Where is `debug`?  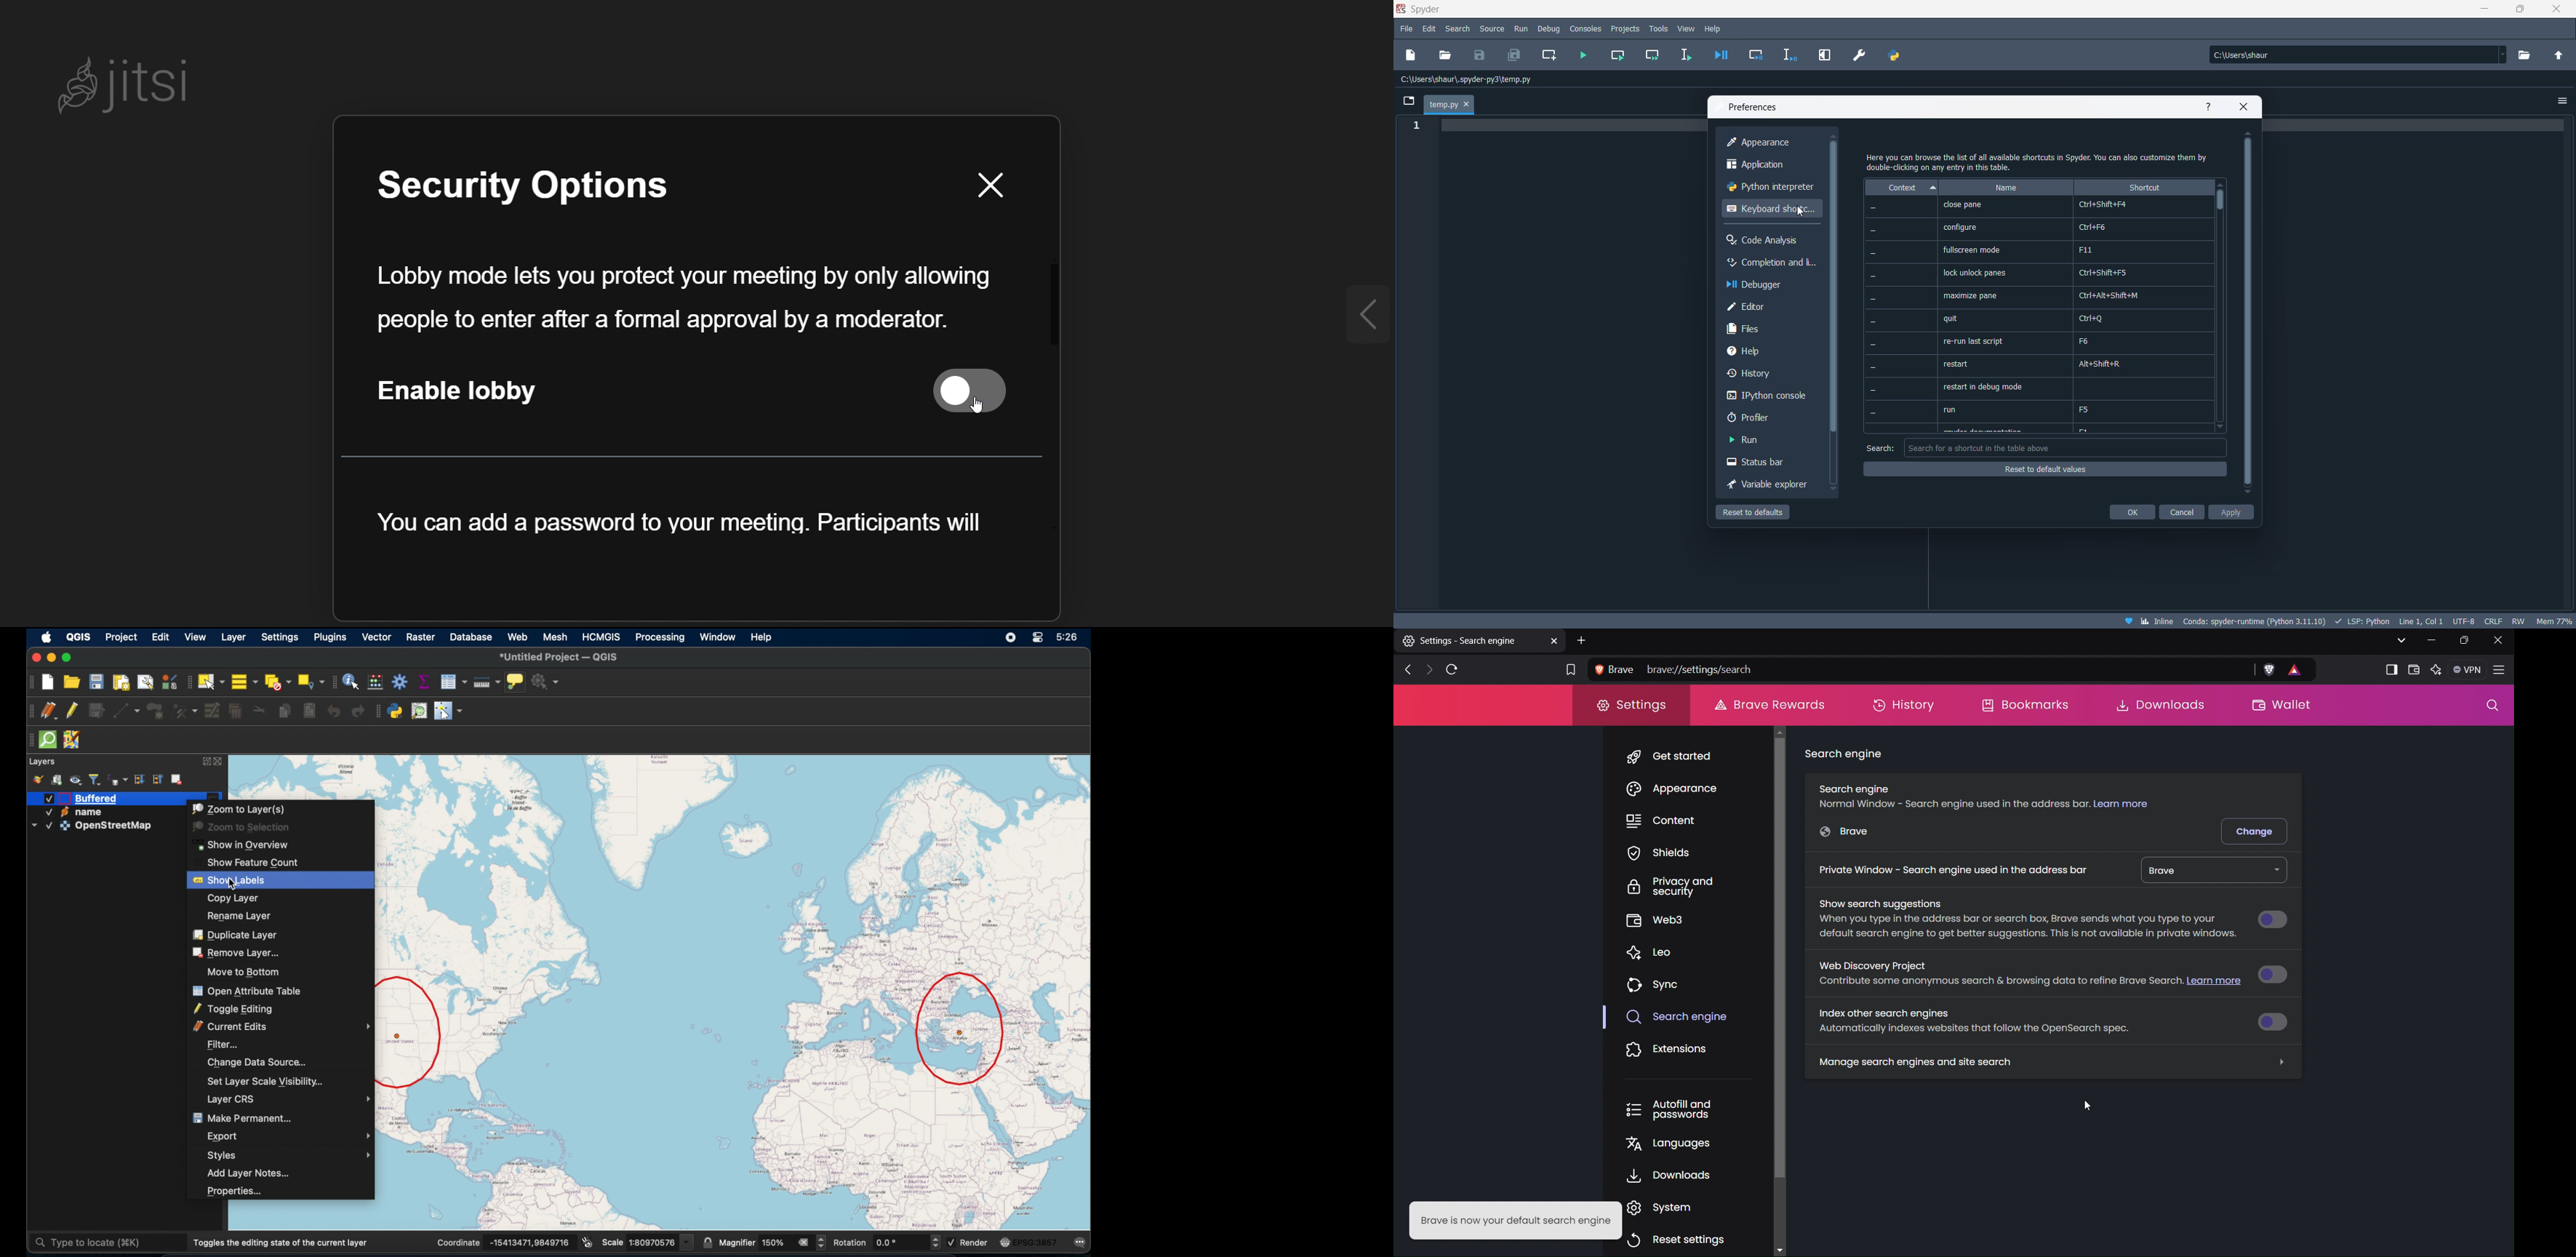
debug is located at coordinates (1550, 29).